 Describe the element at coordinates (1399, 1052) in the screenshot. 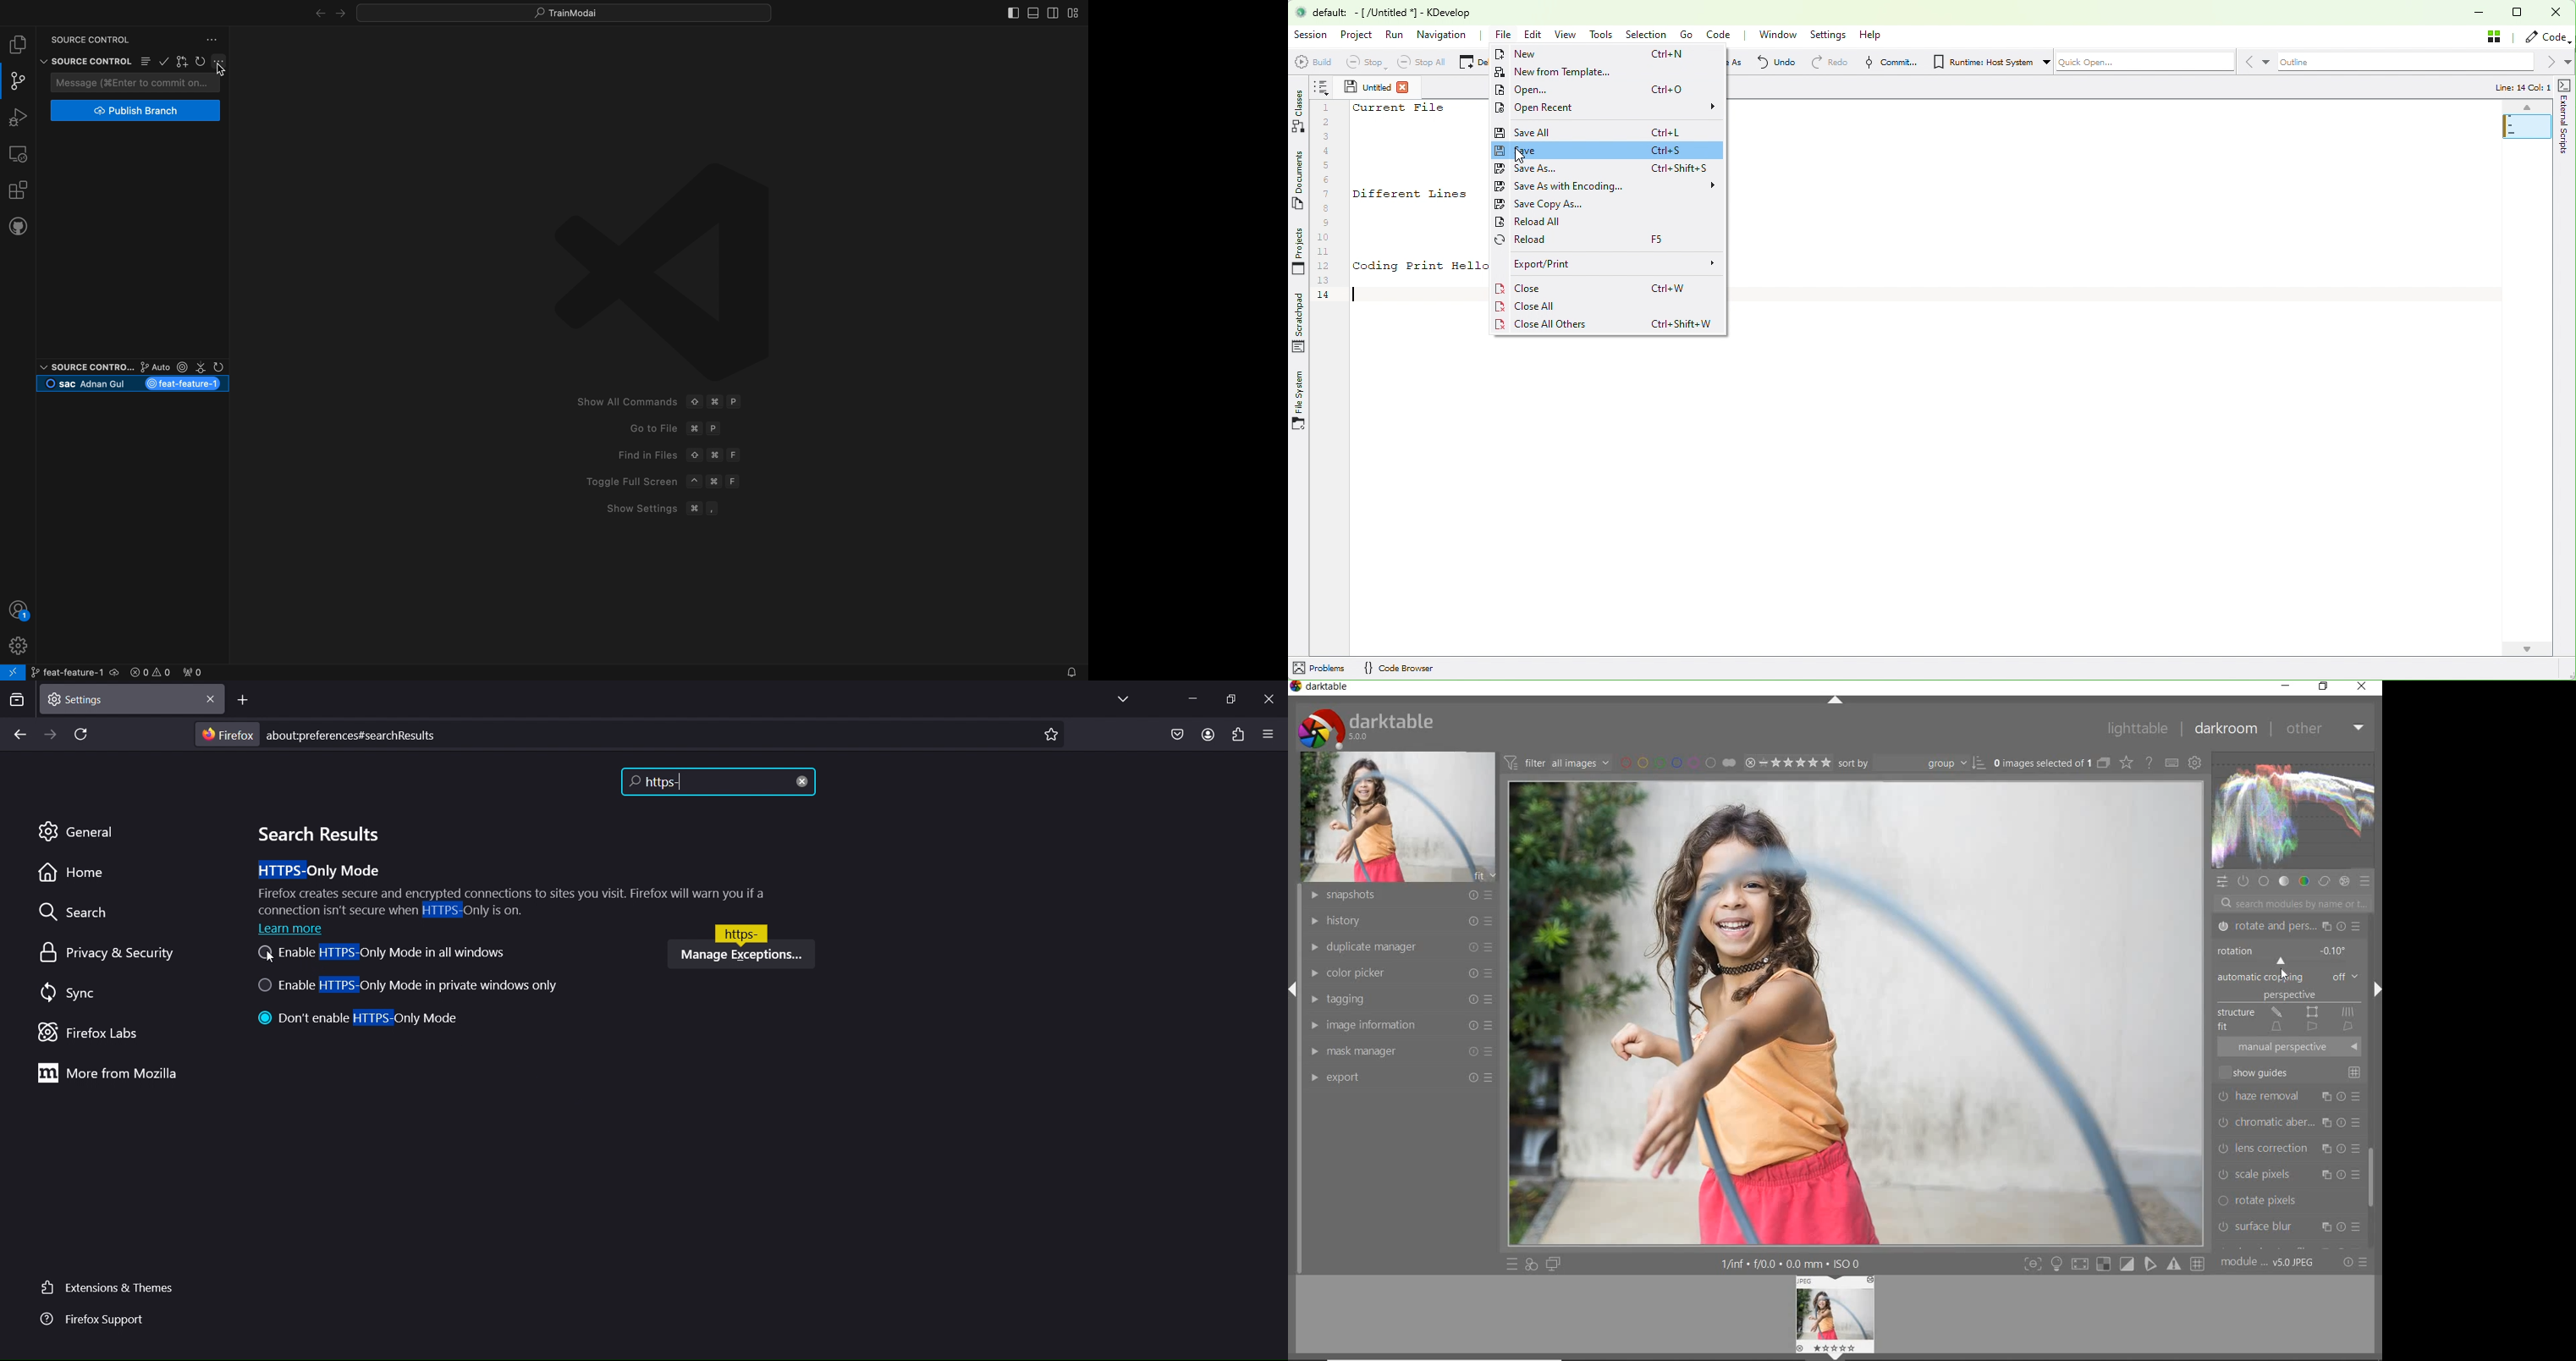

I see `mask manager` at that location.